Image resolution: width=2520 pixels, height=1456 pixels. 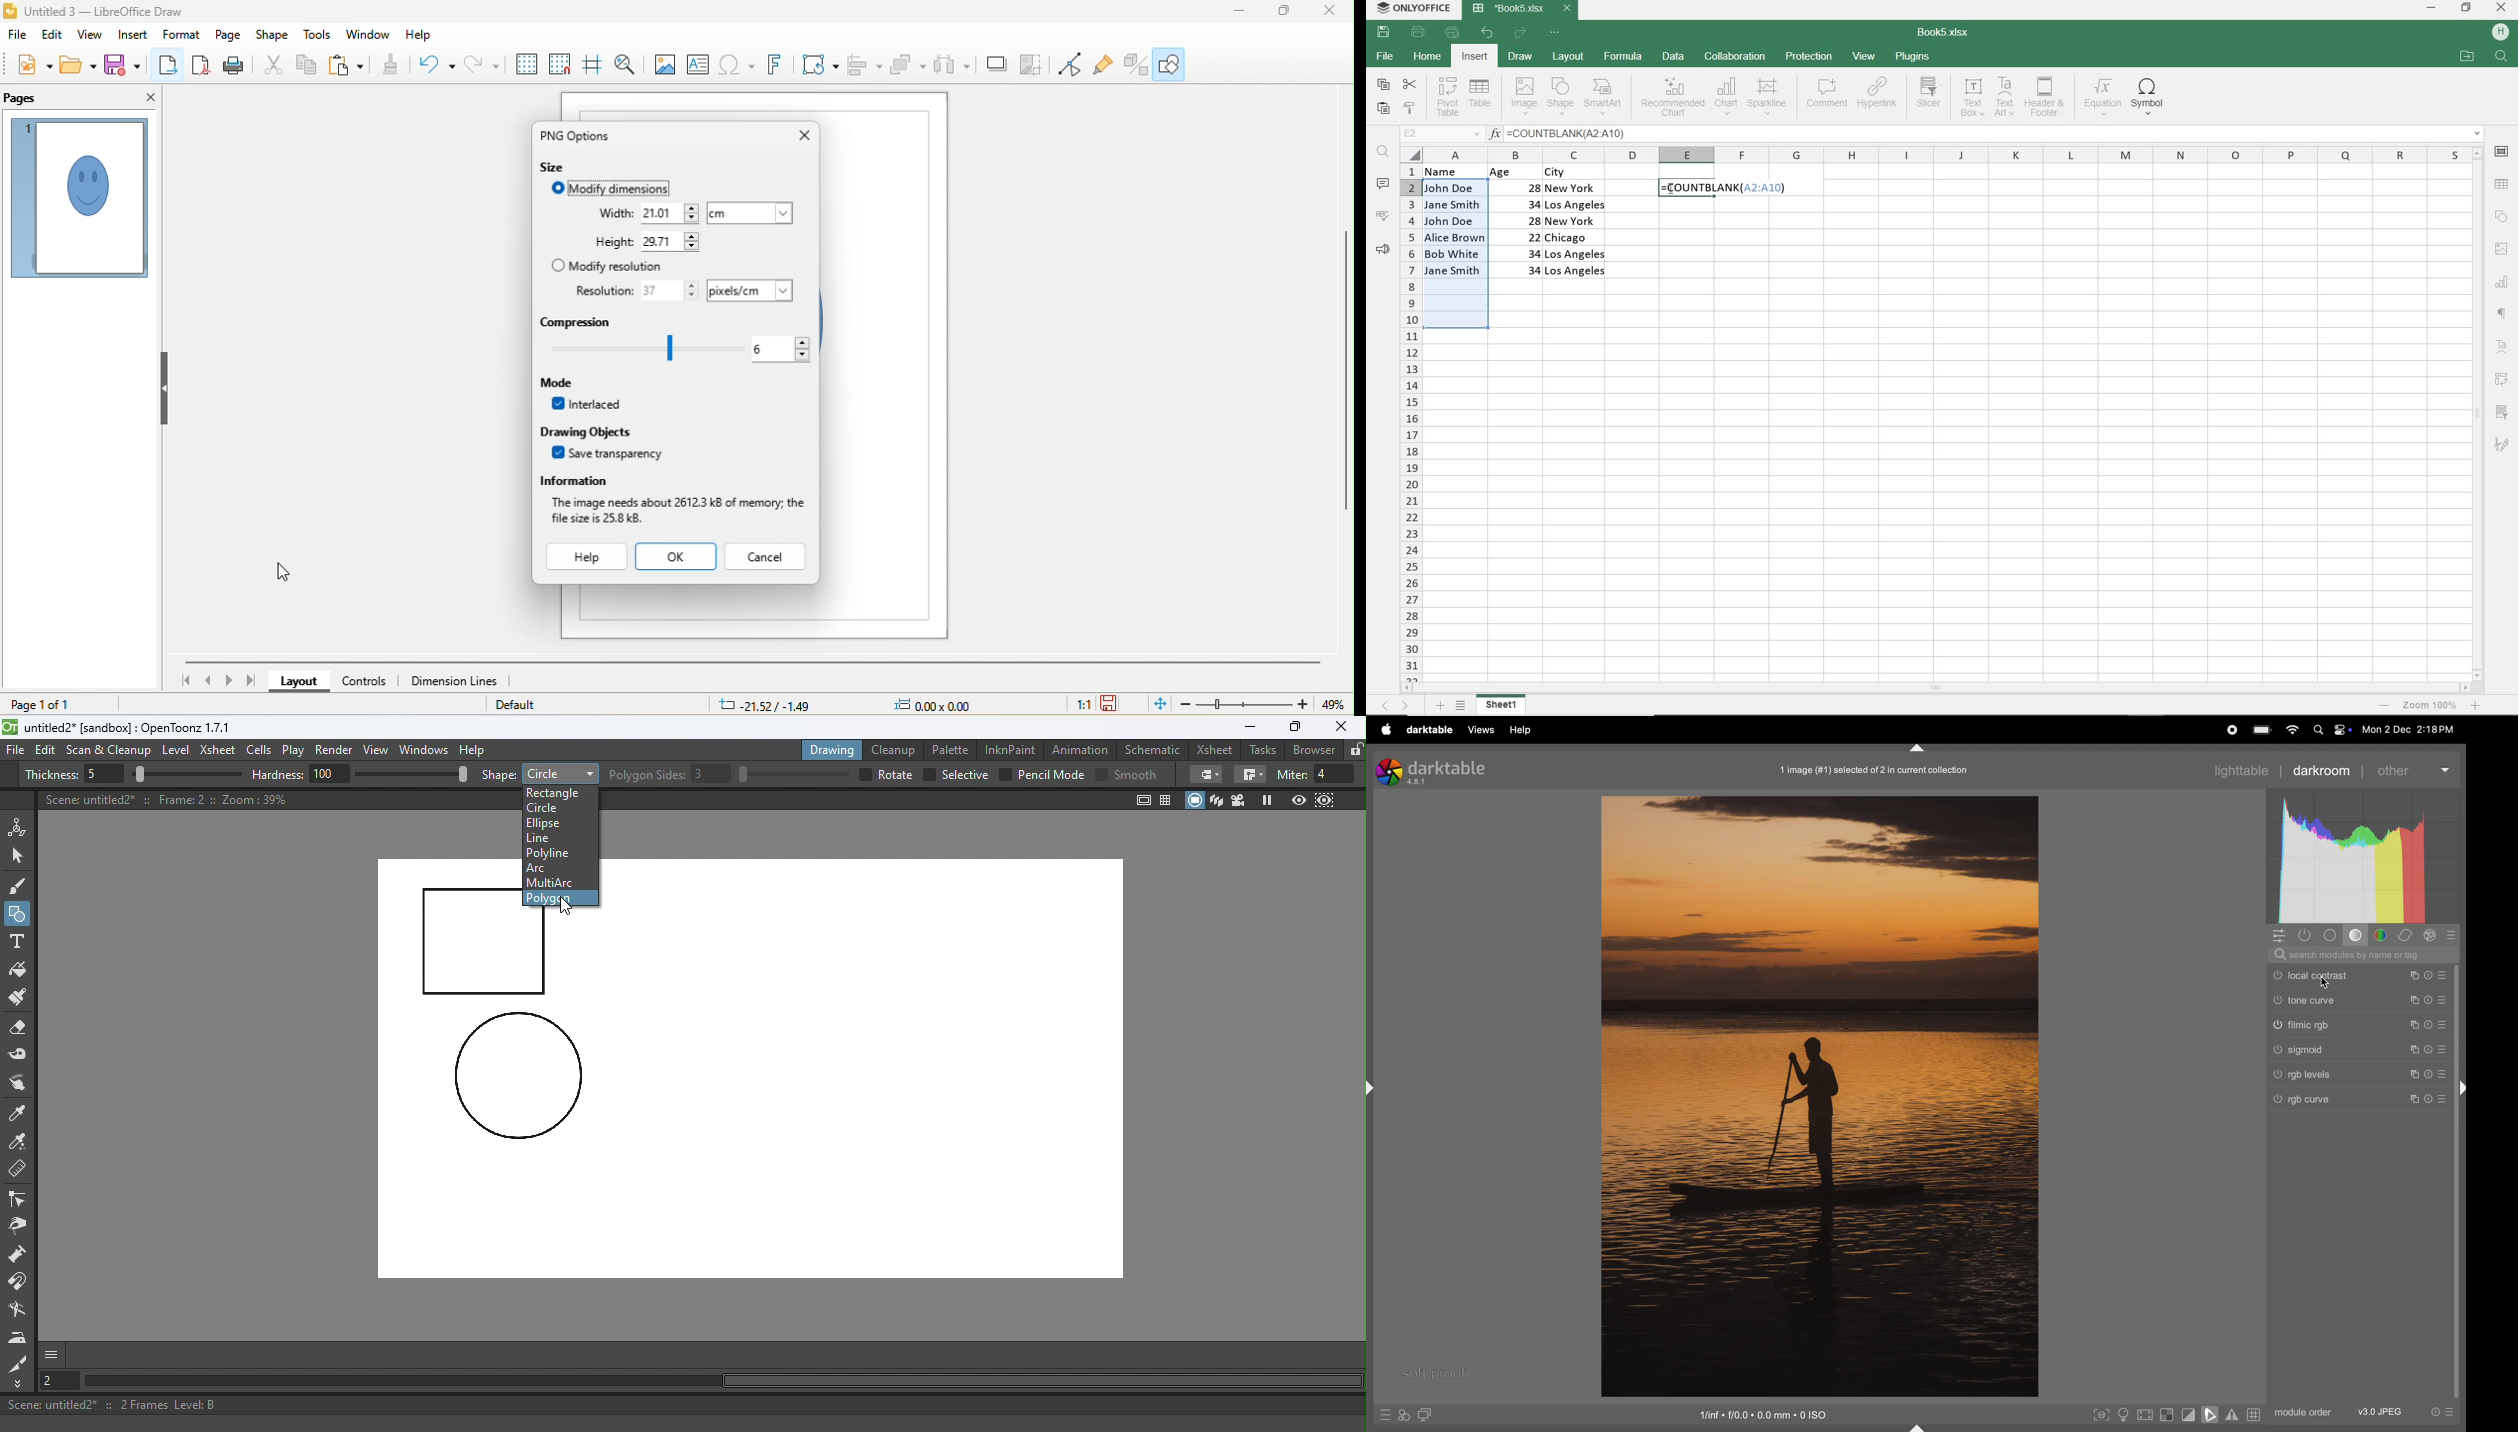 I want to click on presets, so click(x=2443, y=1413).